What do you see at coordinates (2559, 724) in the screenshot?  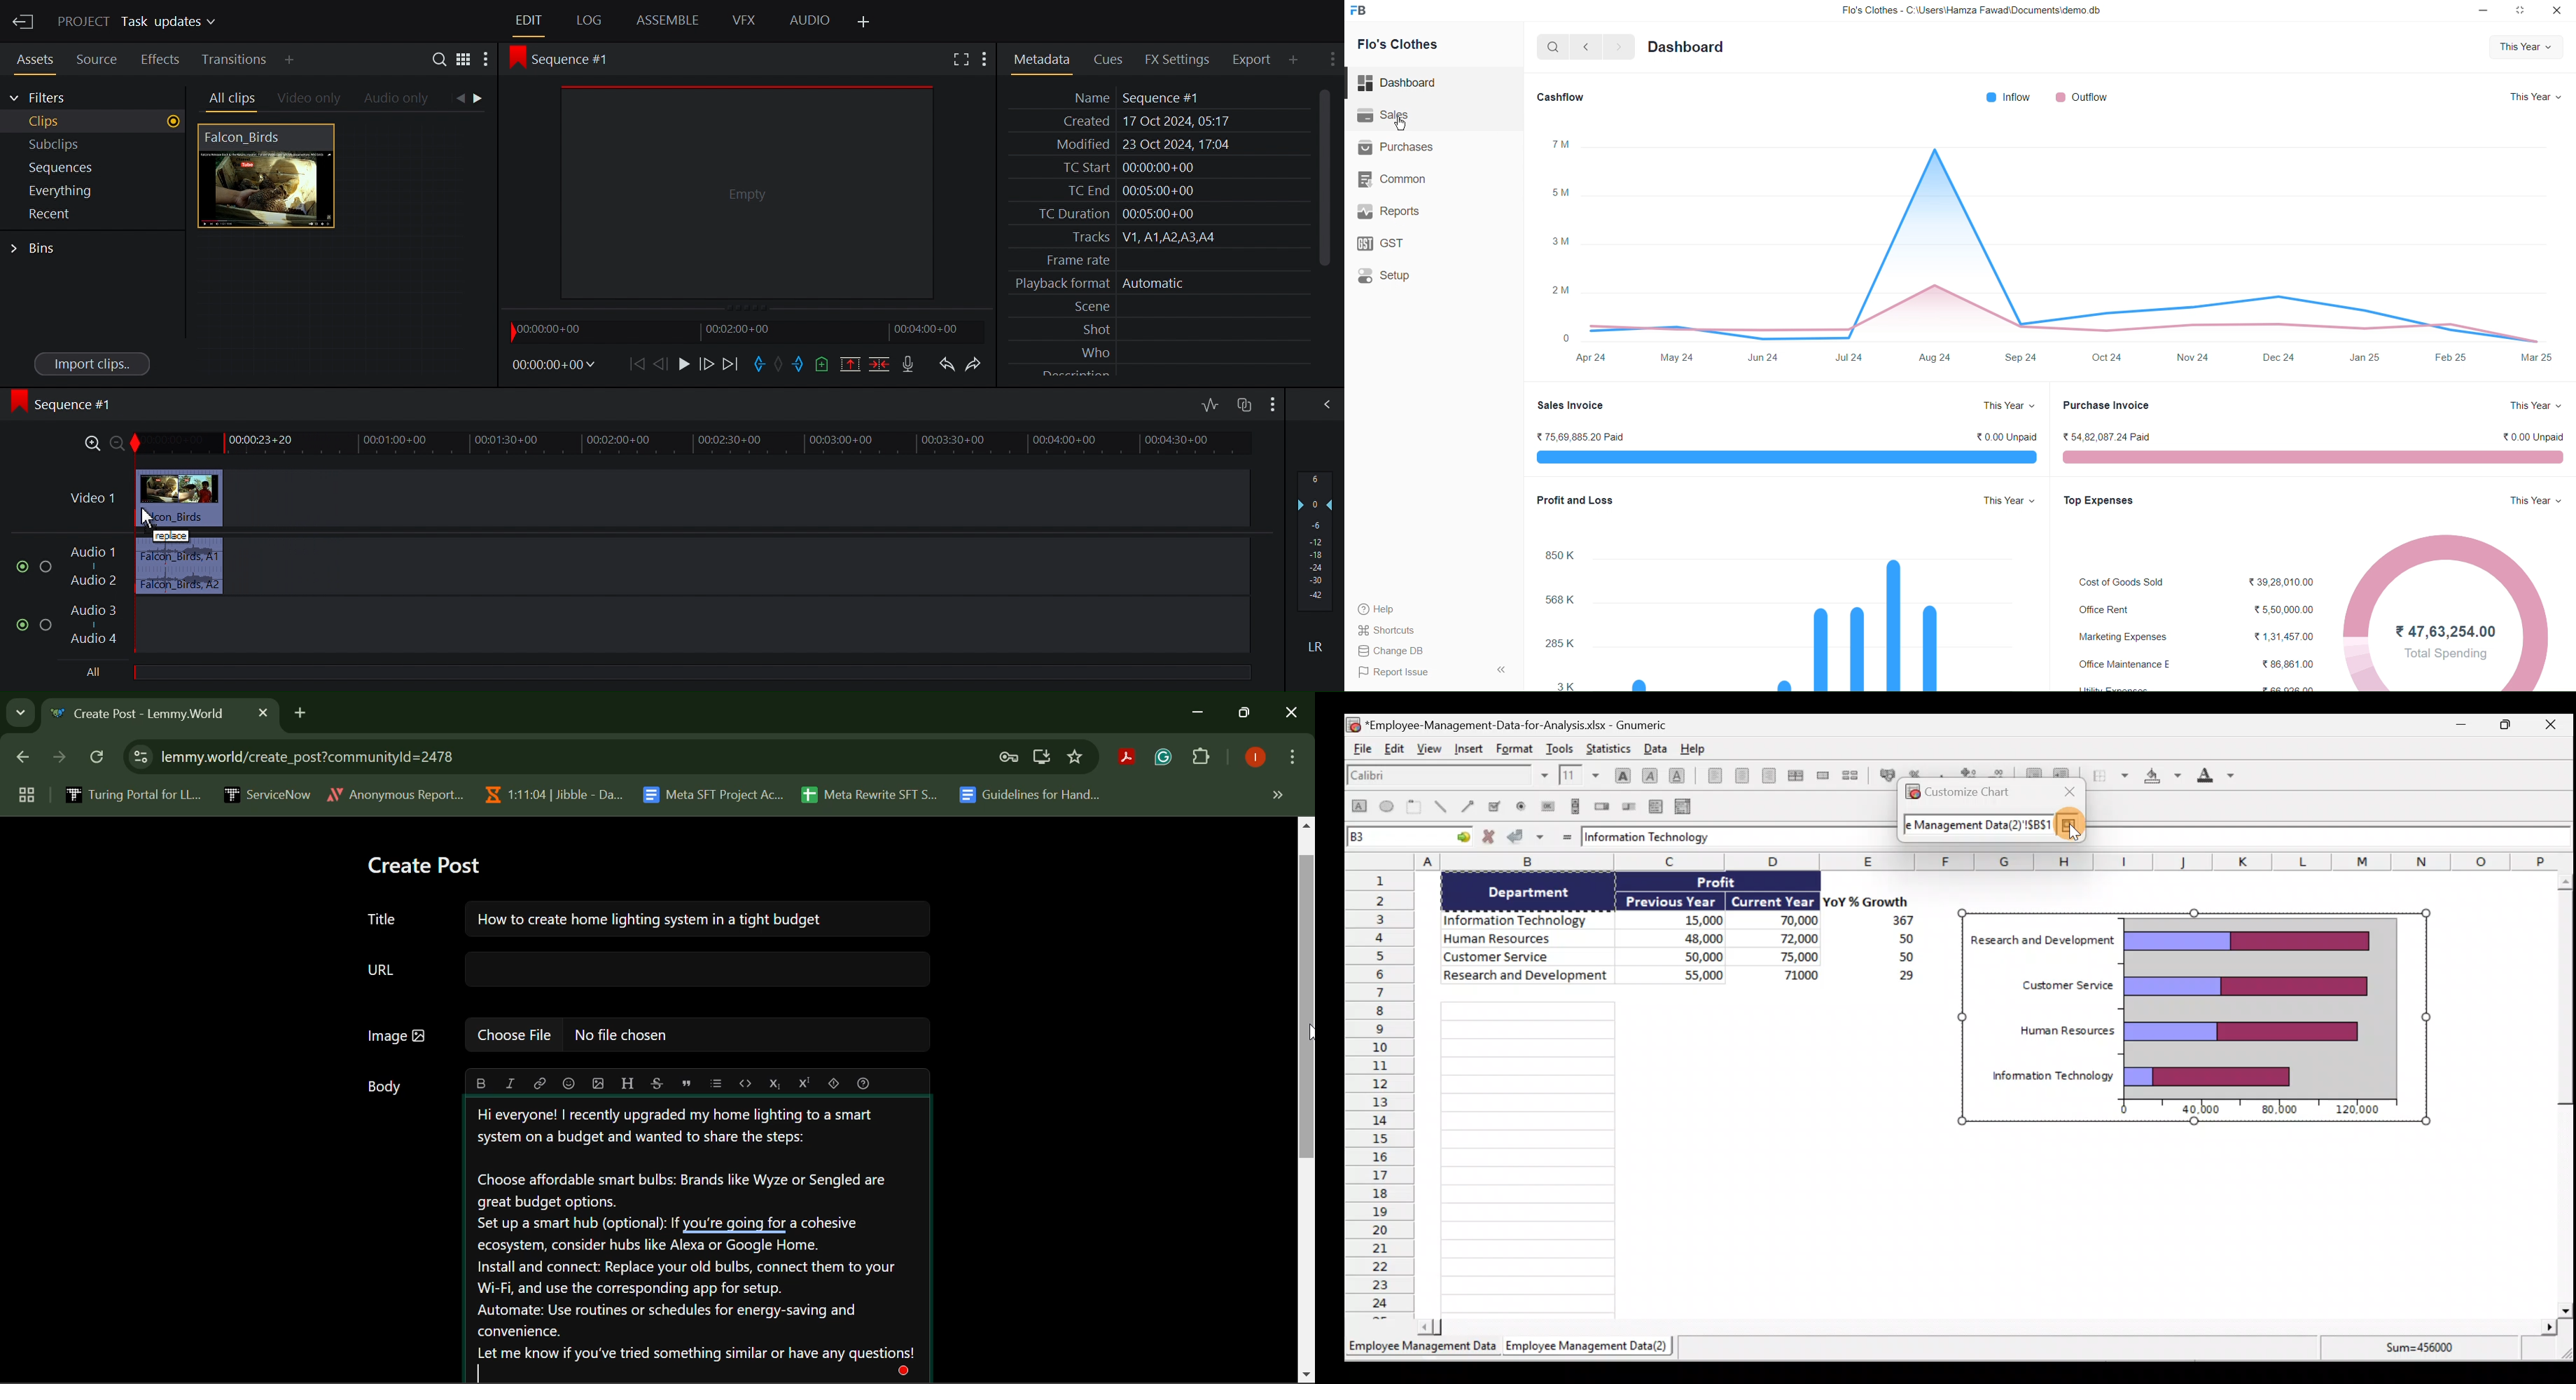 I see `Close` at bounding box center [2559, 724].